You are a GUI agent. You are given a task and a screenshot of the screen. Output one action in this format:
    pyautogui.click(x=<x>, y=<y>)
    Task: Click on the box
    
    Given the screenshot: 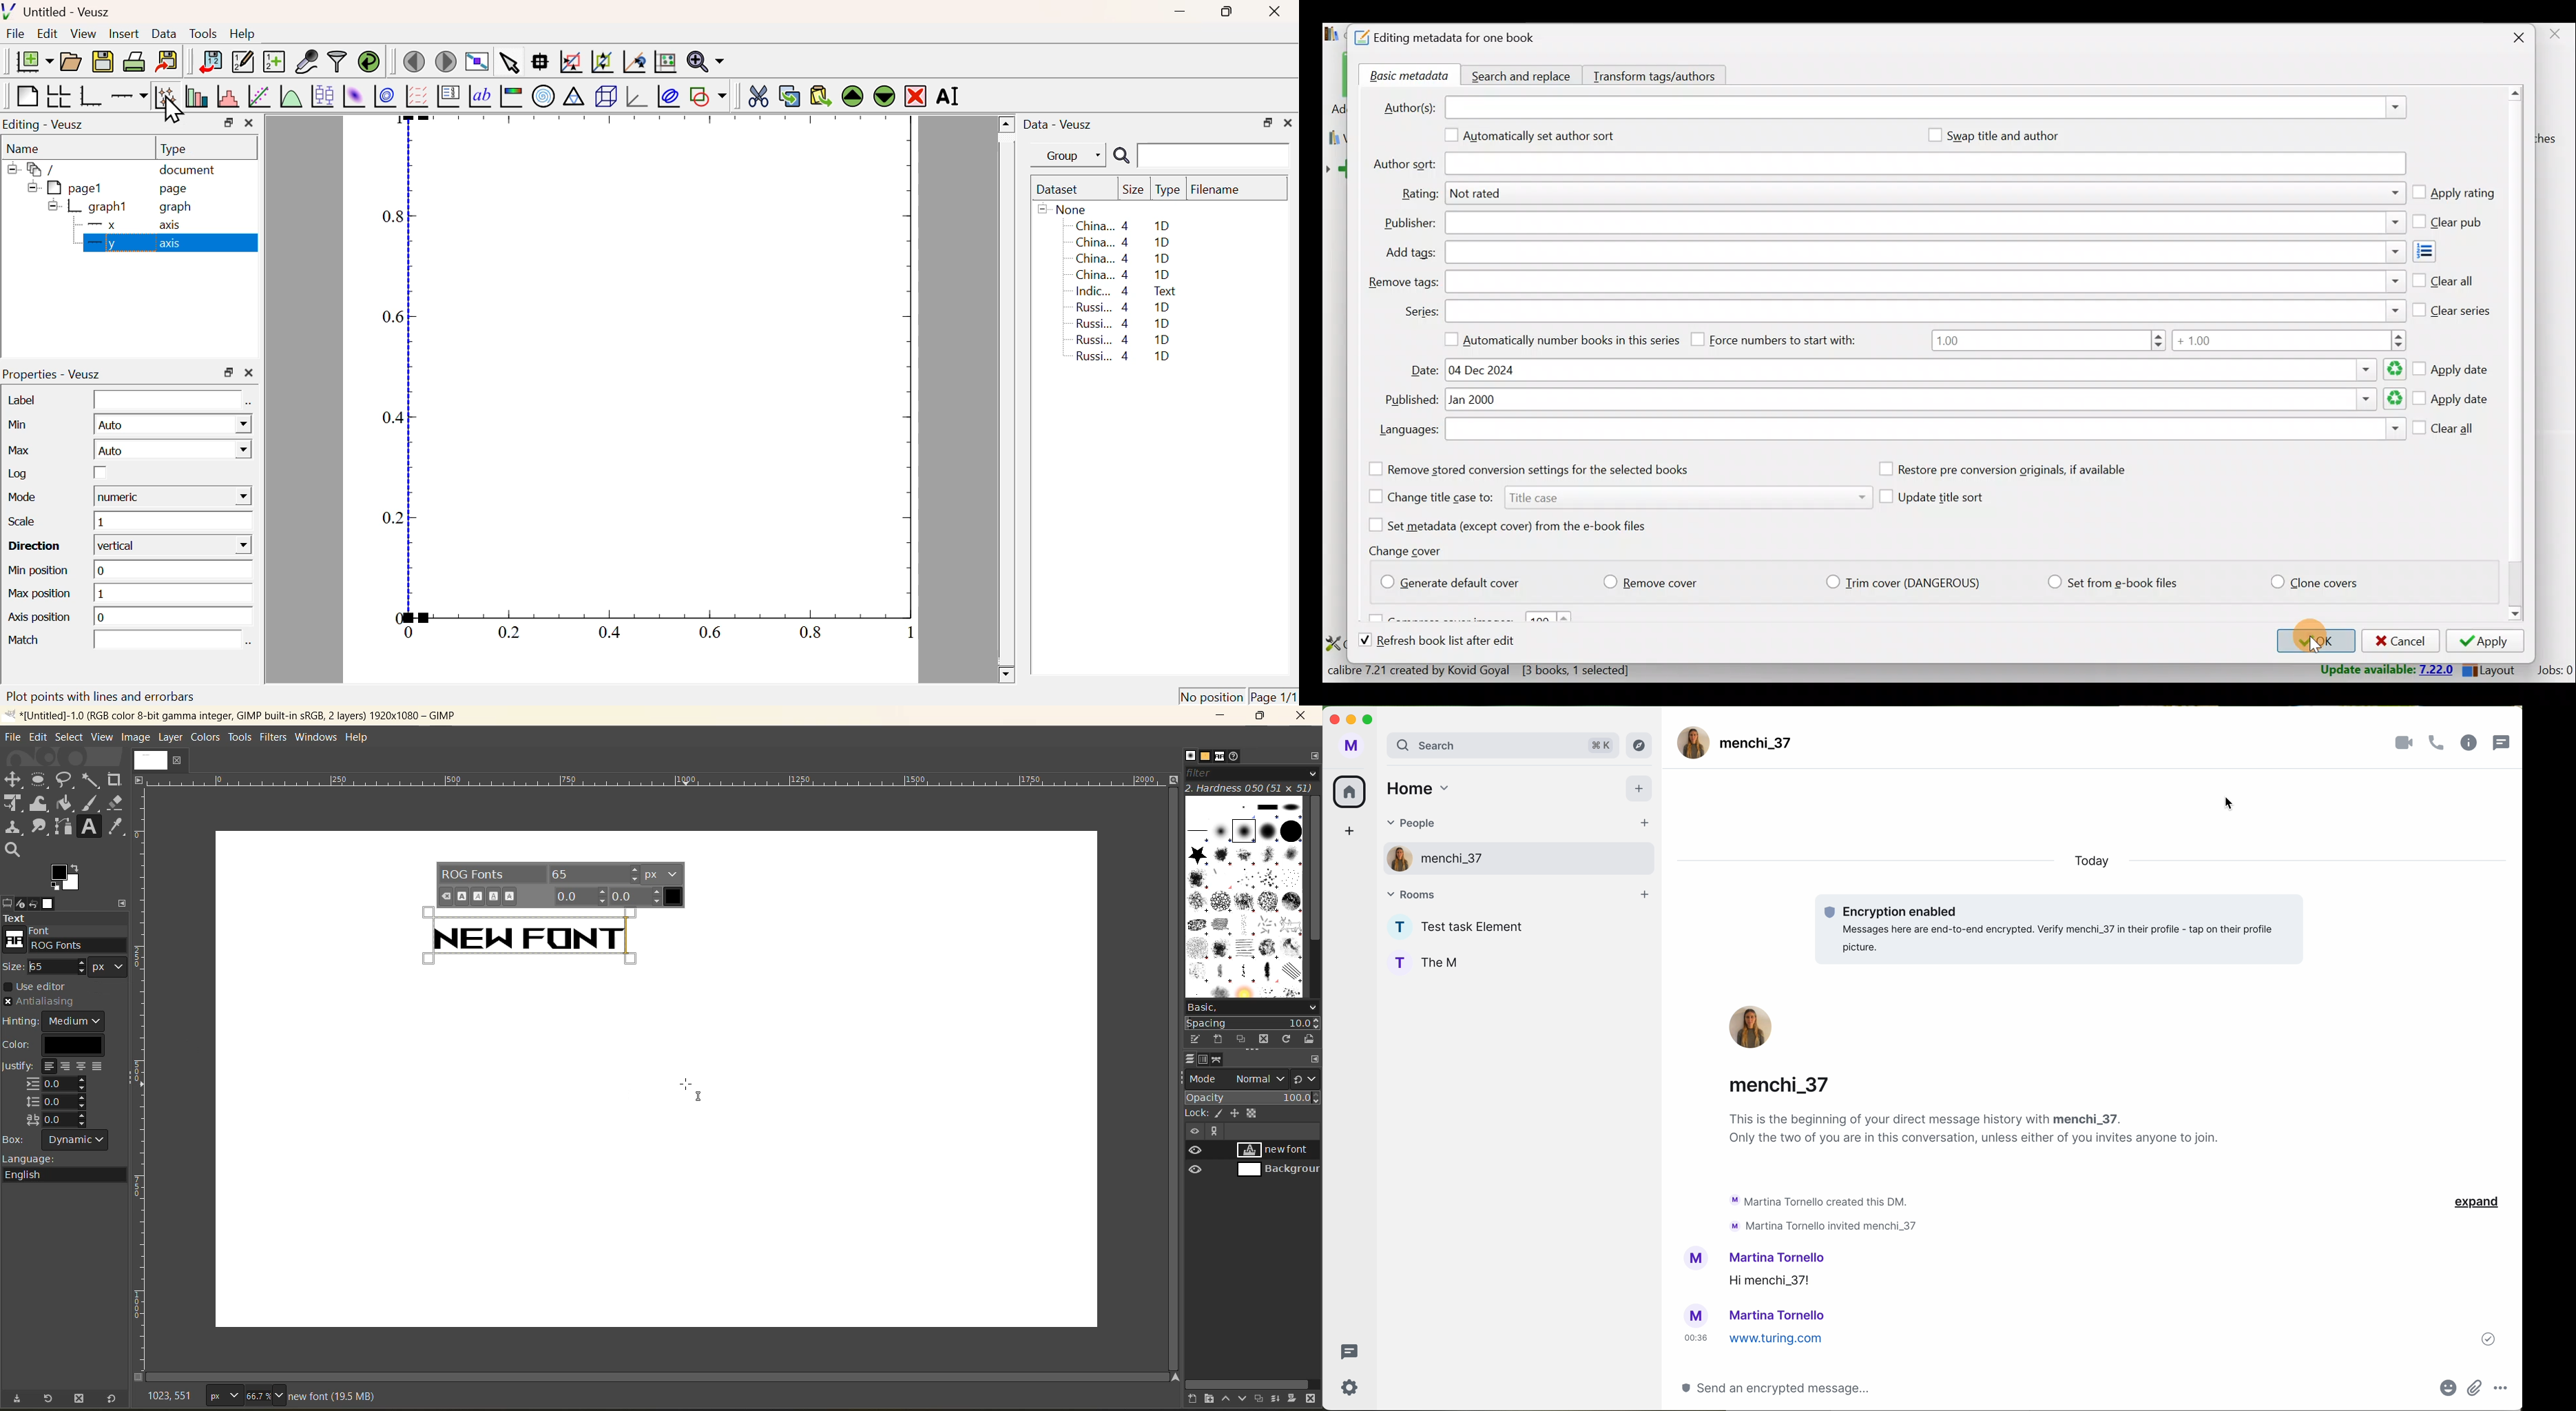 What is the action you would take?
    pyautogui.click(x=56, y=1138)
    